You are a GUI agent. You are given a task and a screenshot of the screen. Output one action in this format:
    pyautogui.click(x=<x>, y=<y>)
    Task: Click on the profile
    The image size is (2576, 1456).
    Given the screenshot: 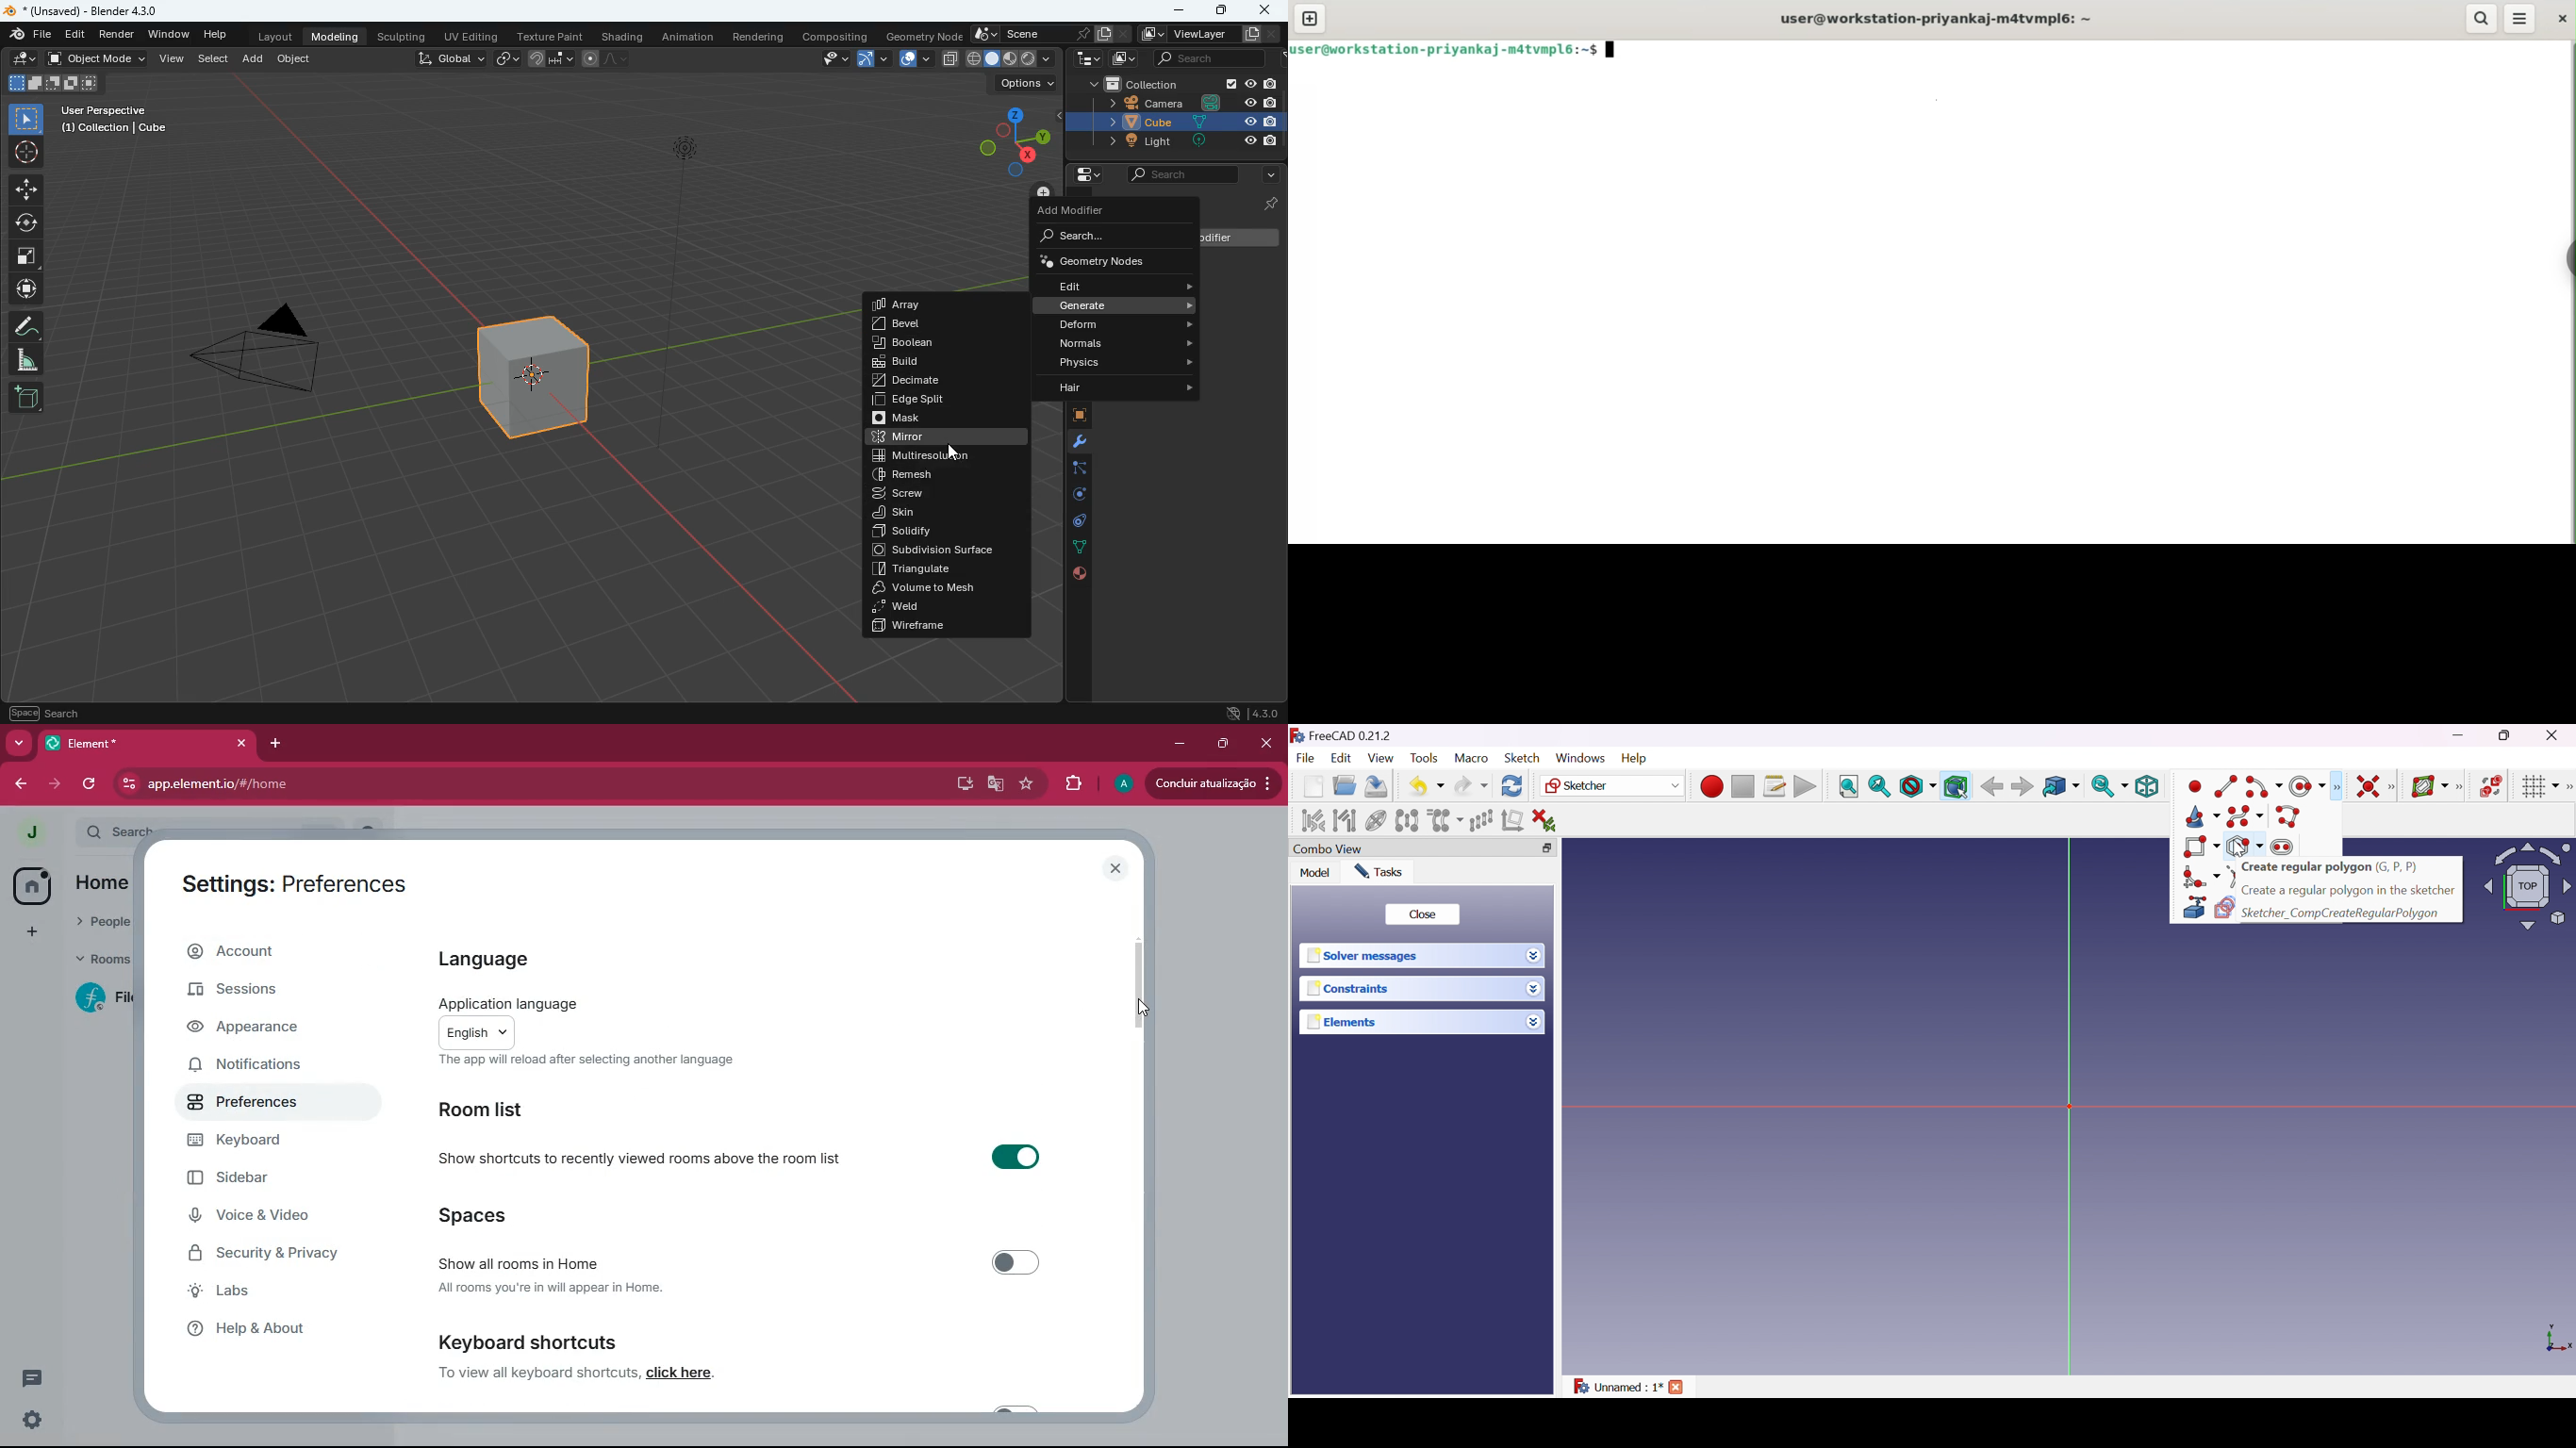 What is the action you would take?
    pyautogui.click(x=1122, y=784)
    